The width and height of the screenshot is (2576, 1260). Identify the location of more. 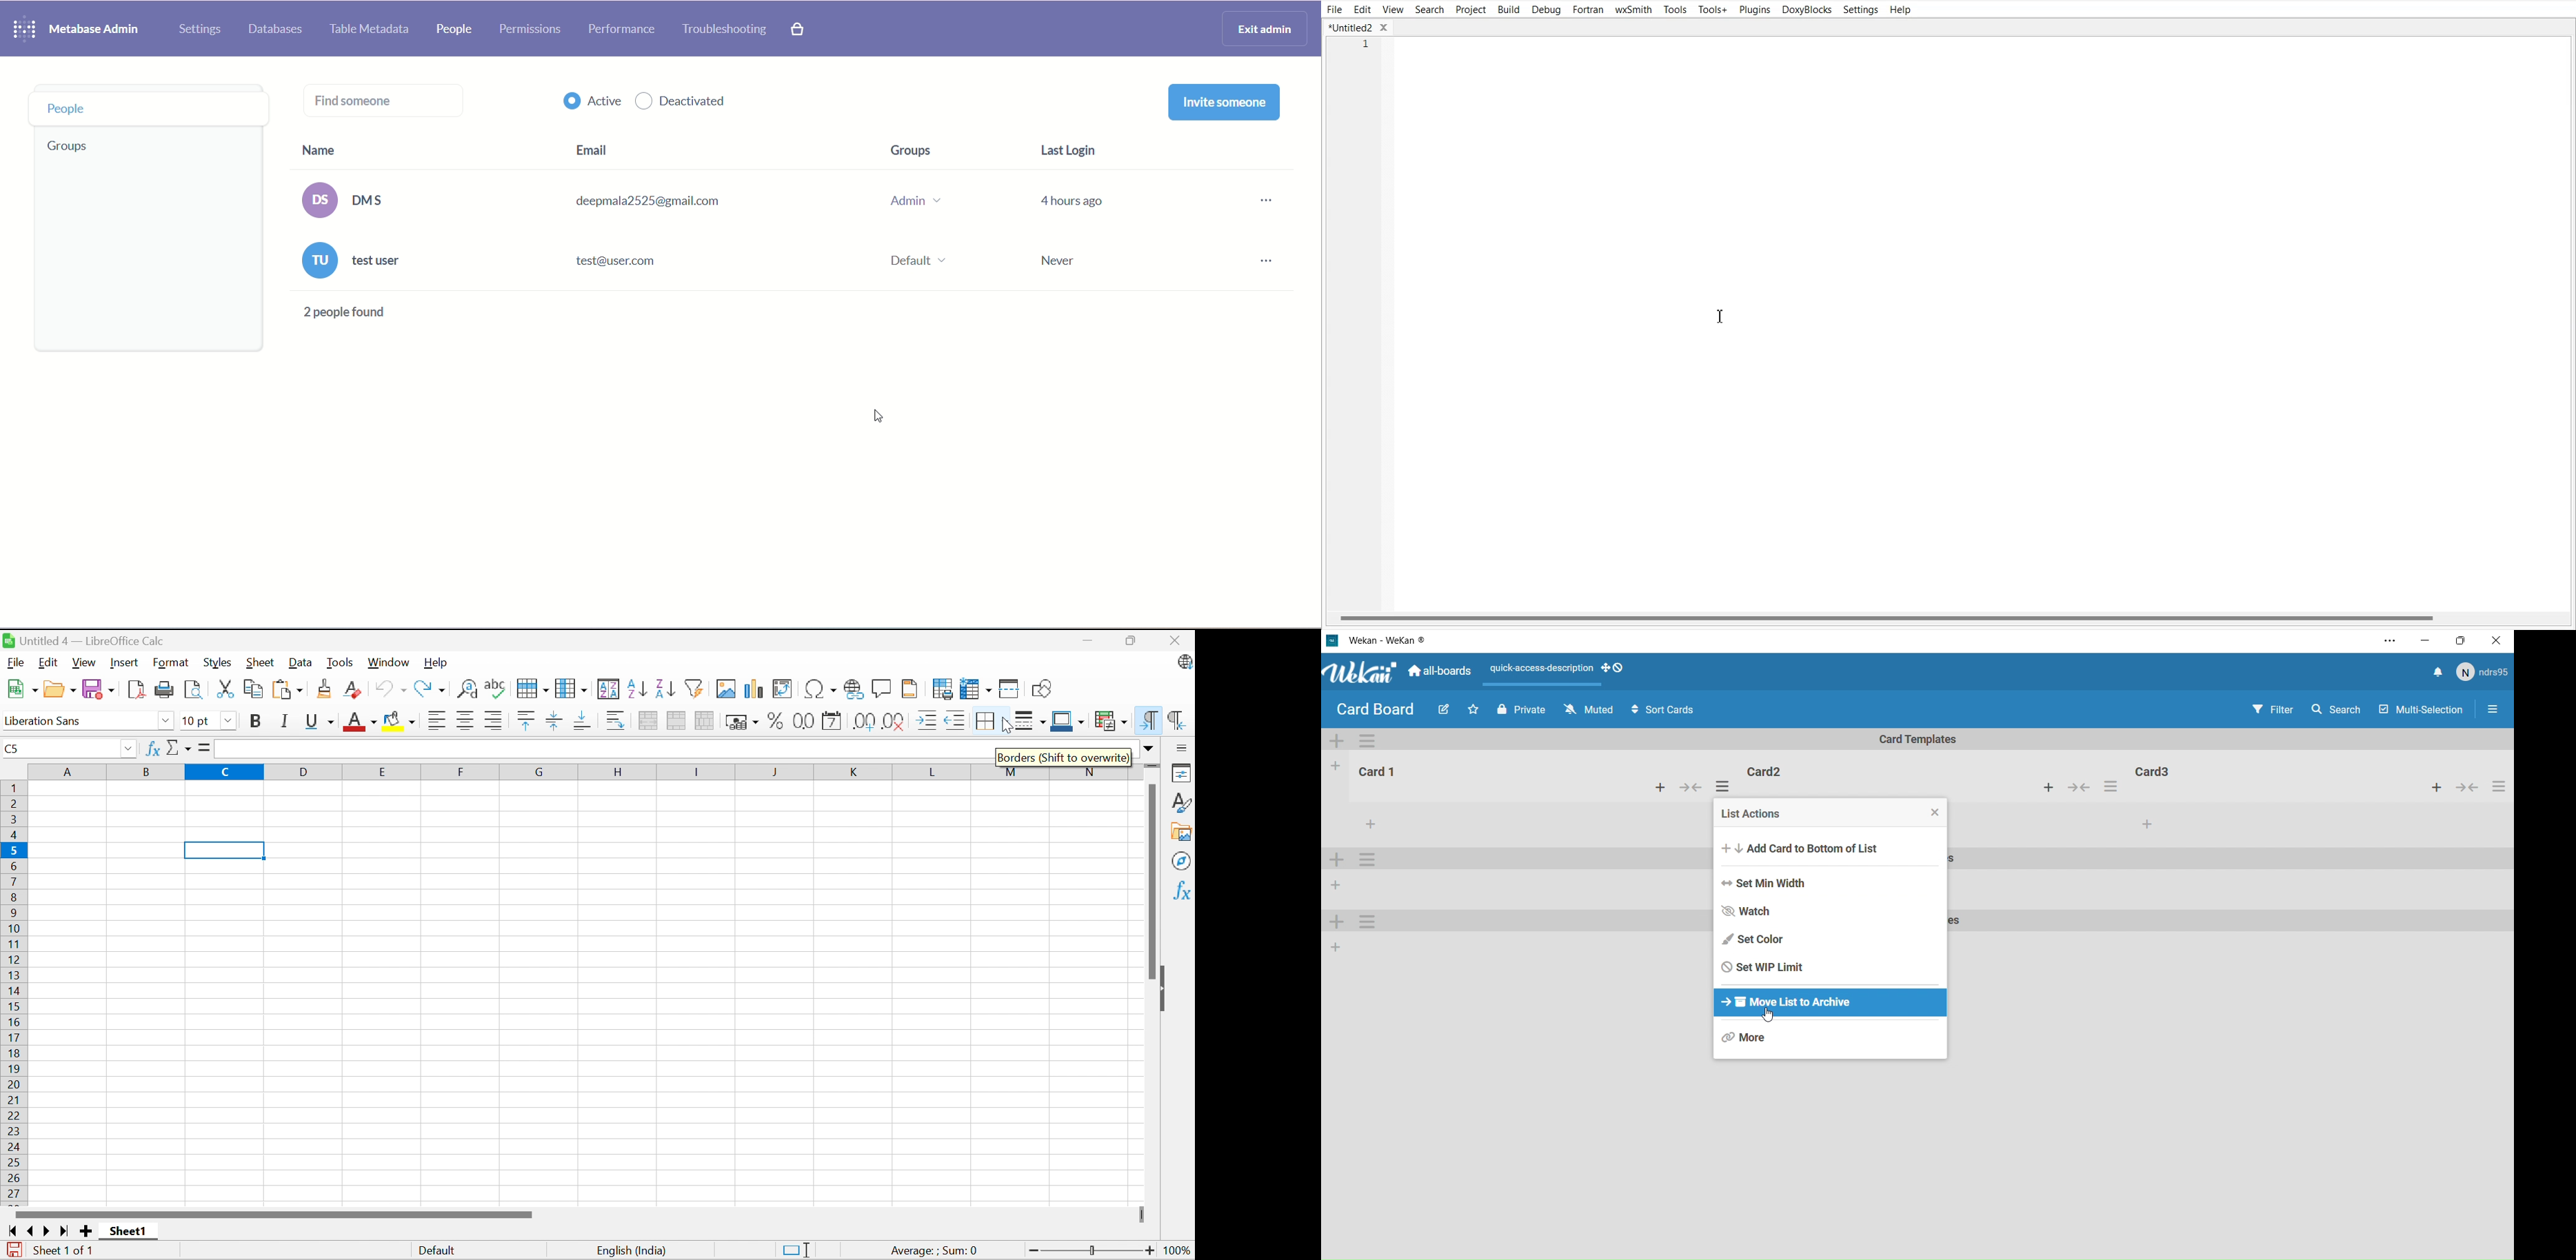
(1369, 923).